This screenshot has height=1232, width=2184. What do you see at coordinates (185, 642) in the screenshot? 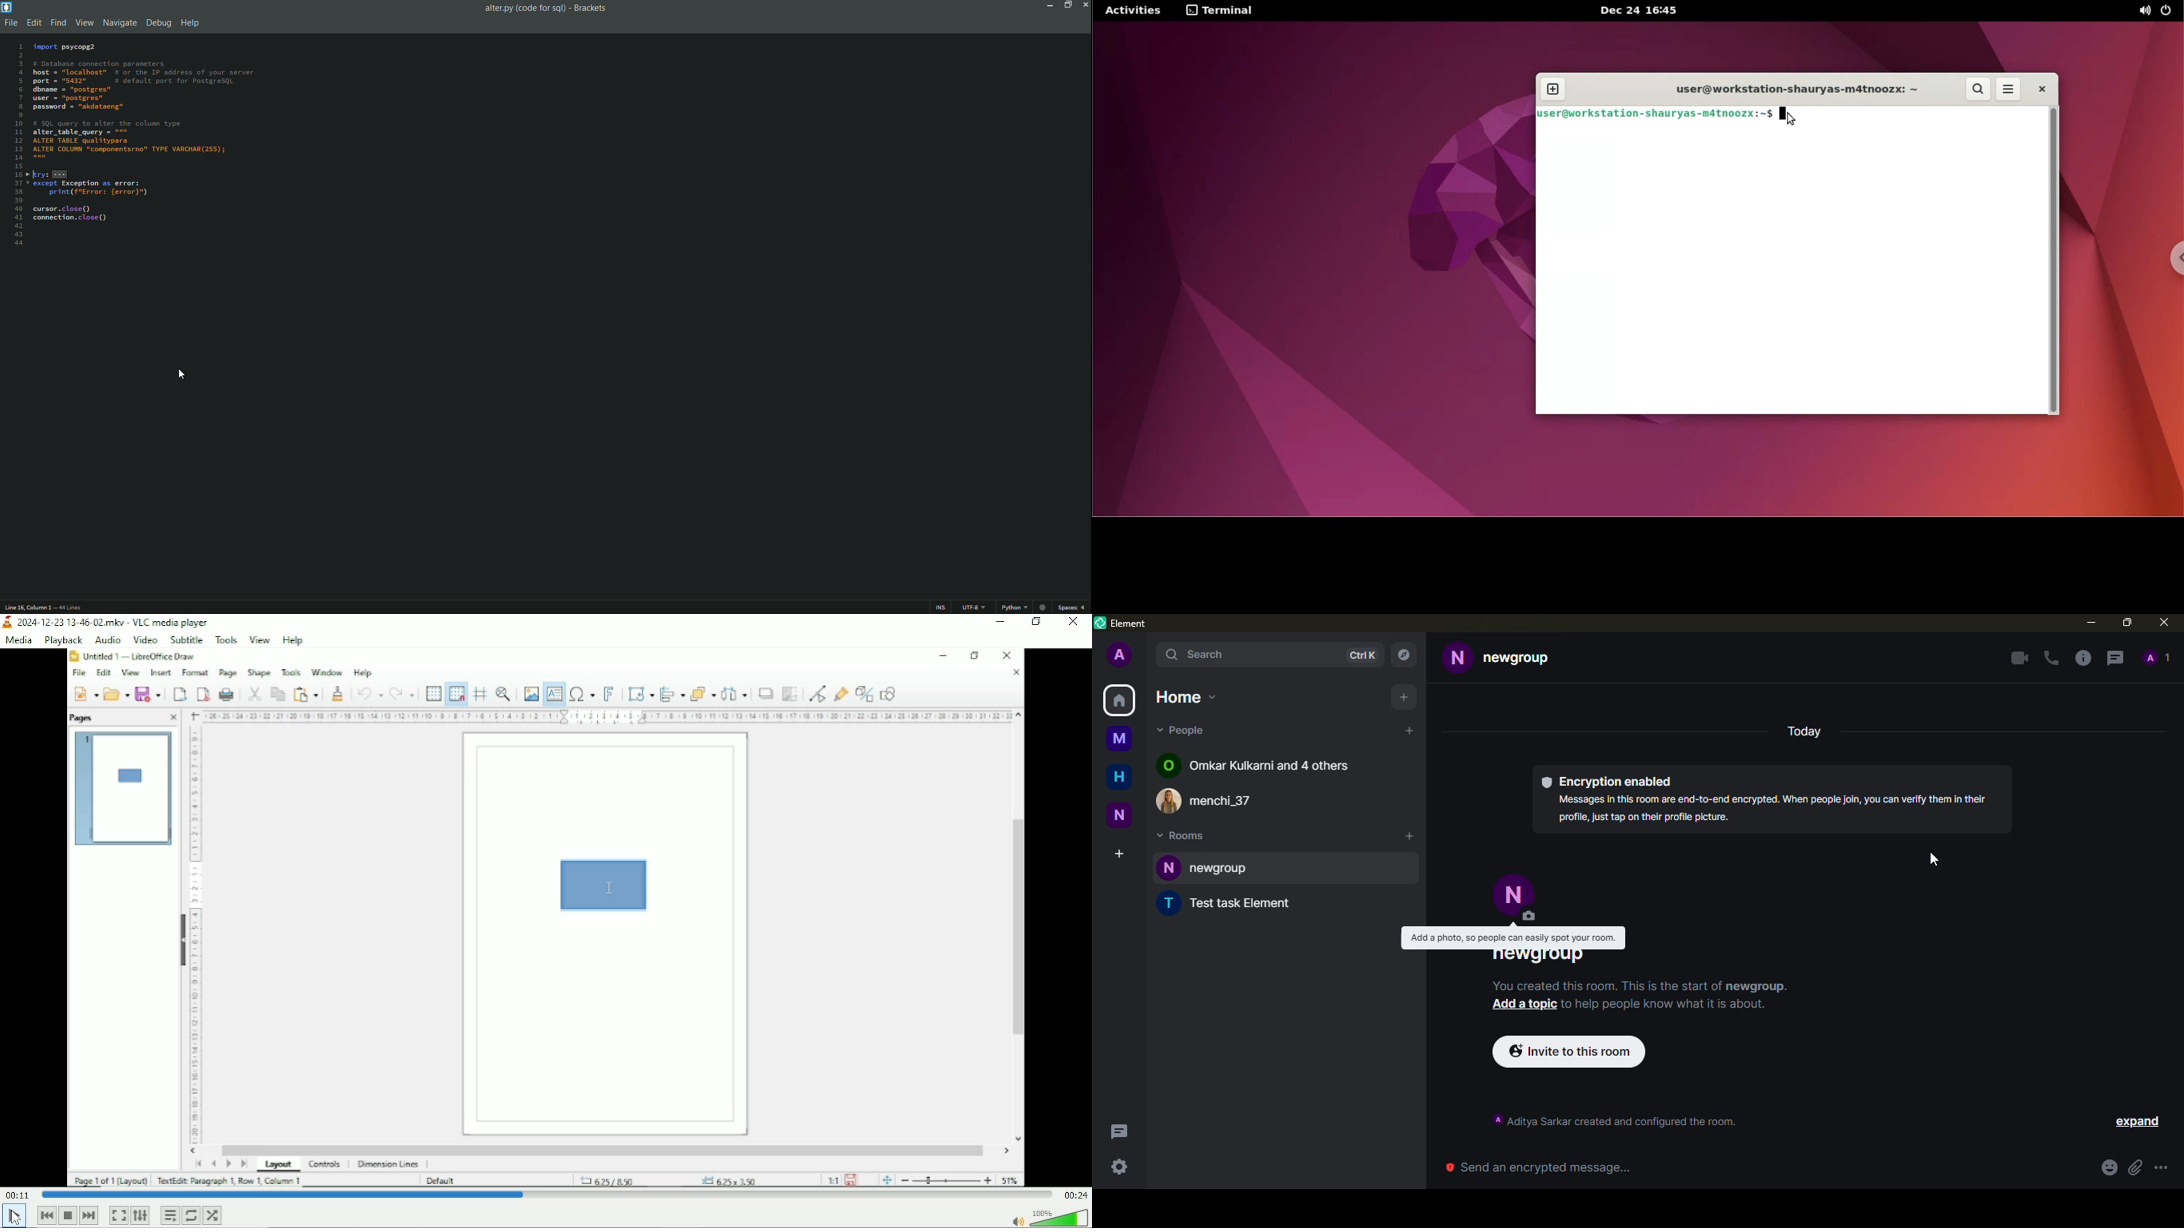
I see `Subtitle` at bounding box center [185, 642].